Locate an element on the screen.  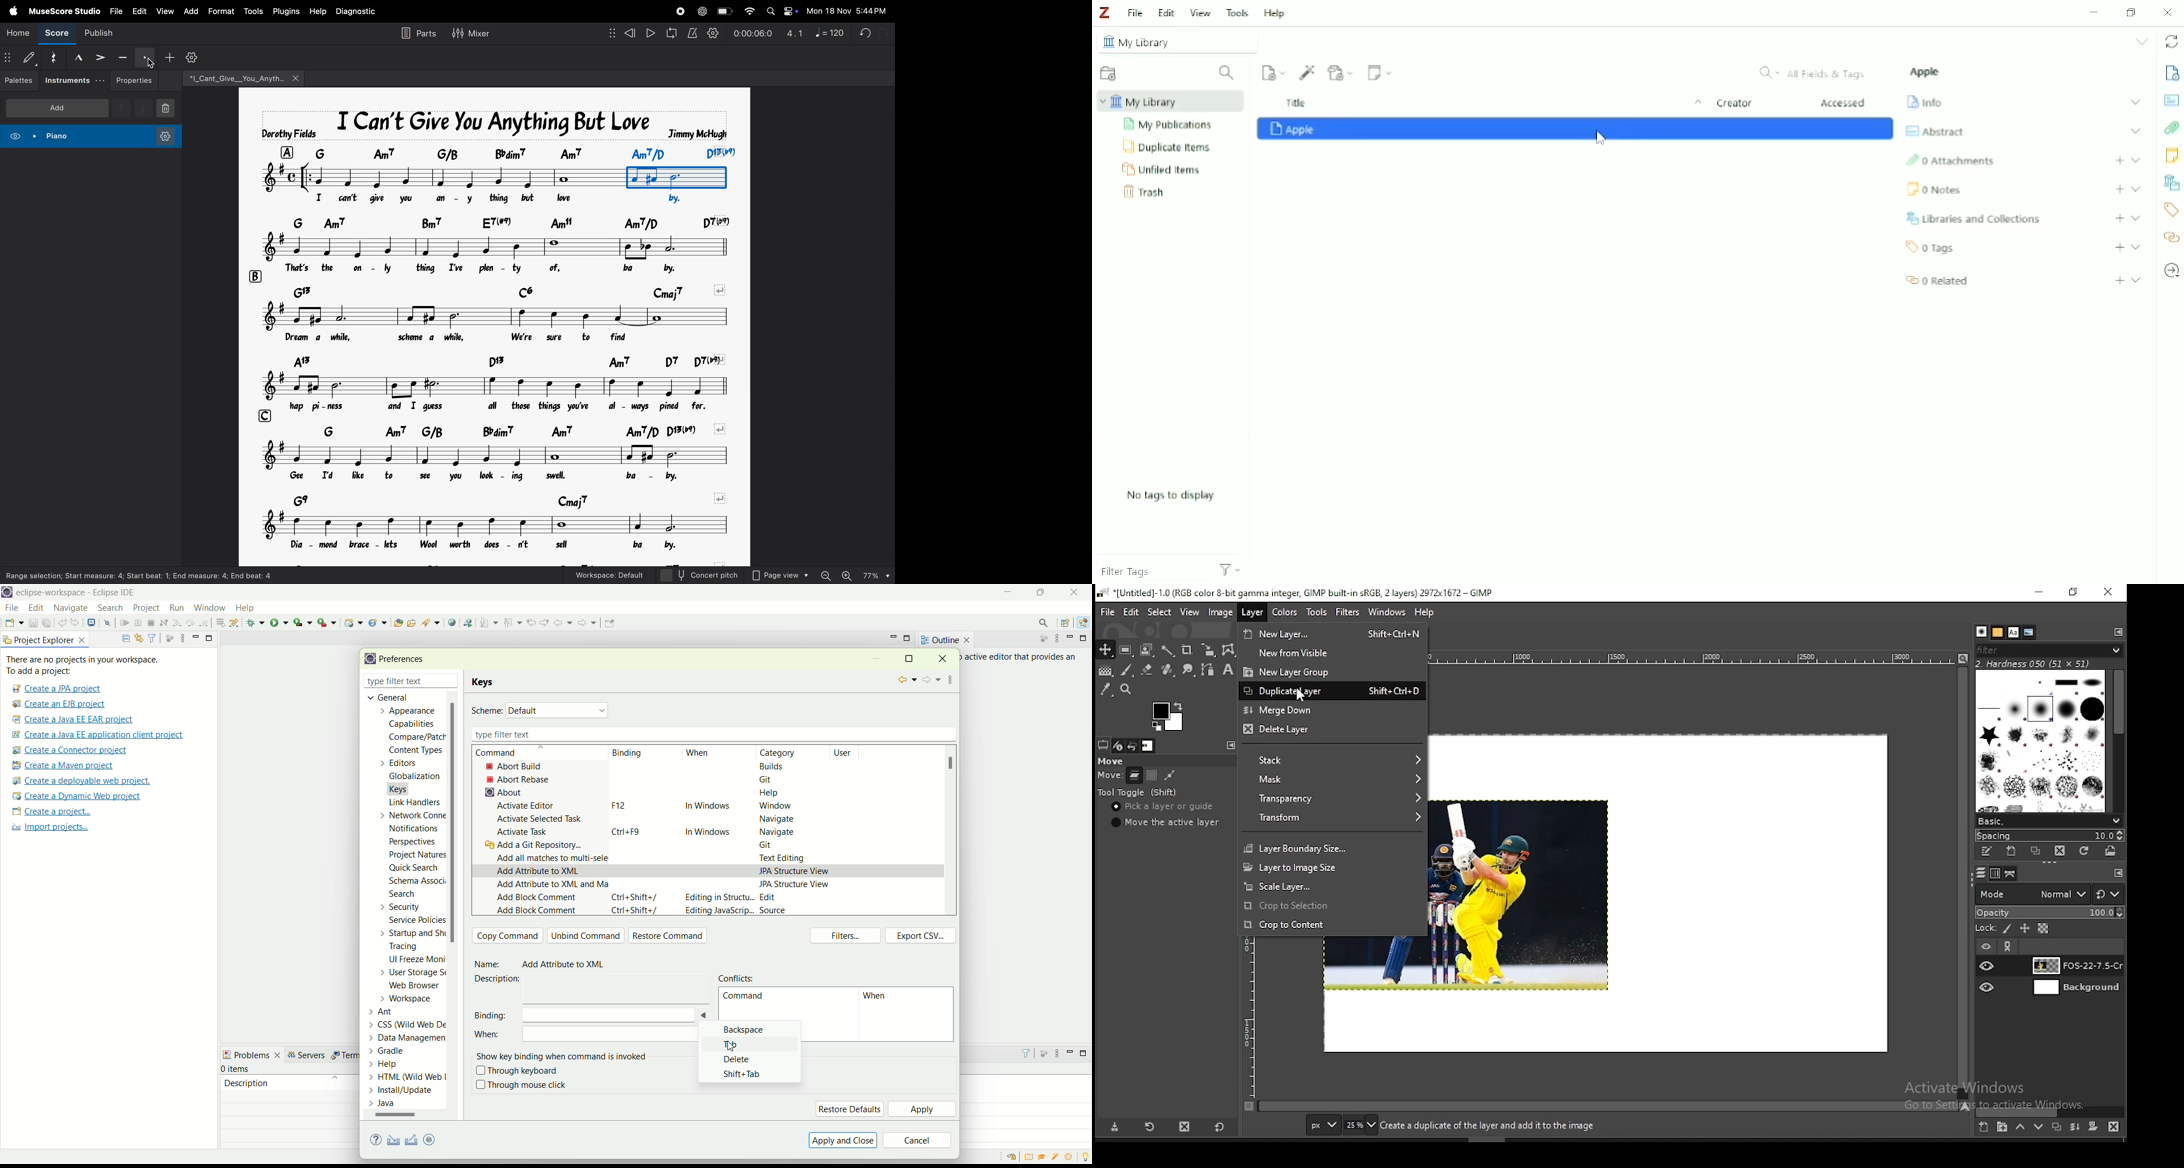
piano is located at coordinates (51, 138).